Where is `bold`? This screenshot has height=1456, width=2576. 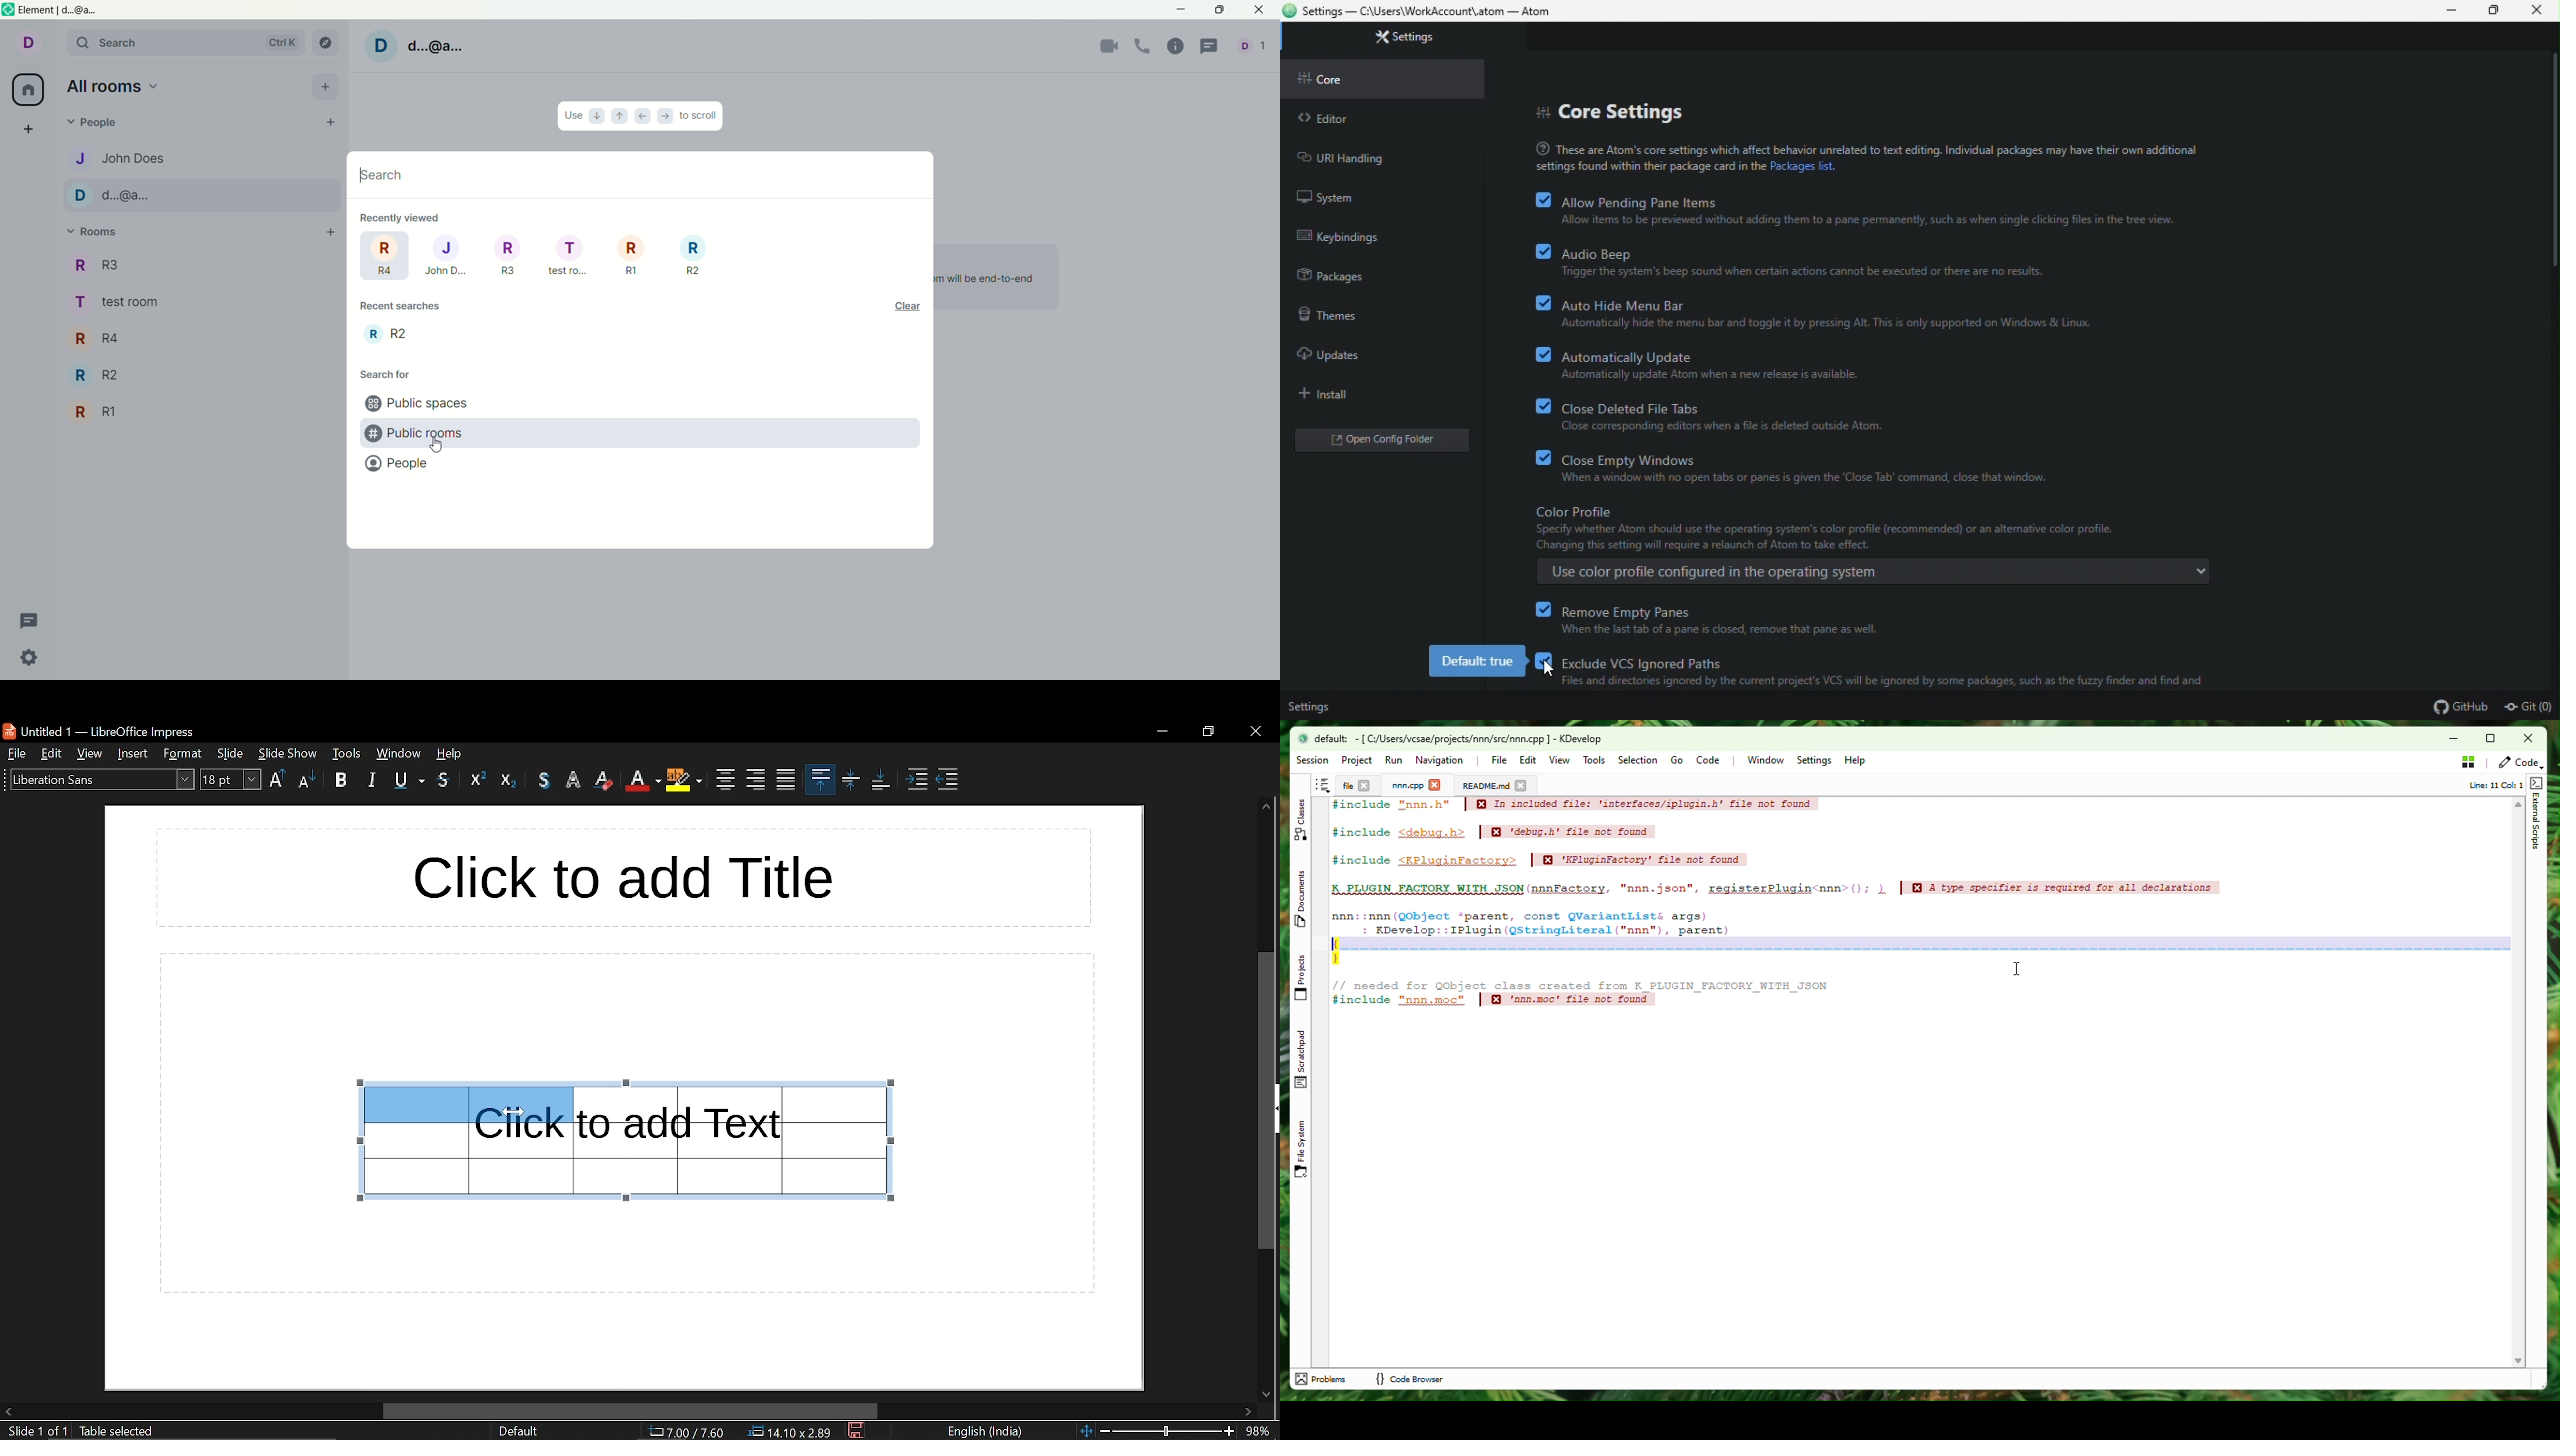 bold is located at coordinates (345, 782).